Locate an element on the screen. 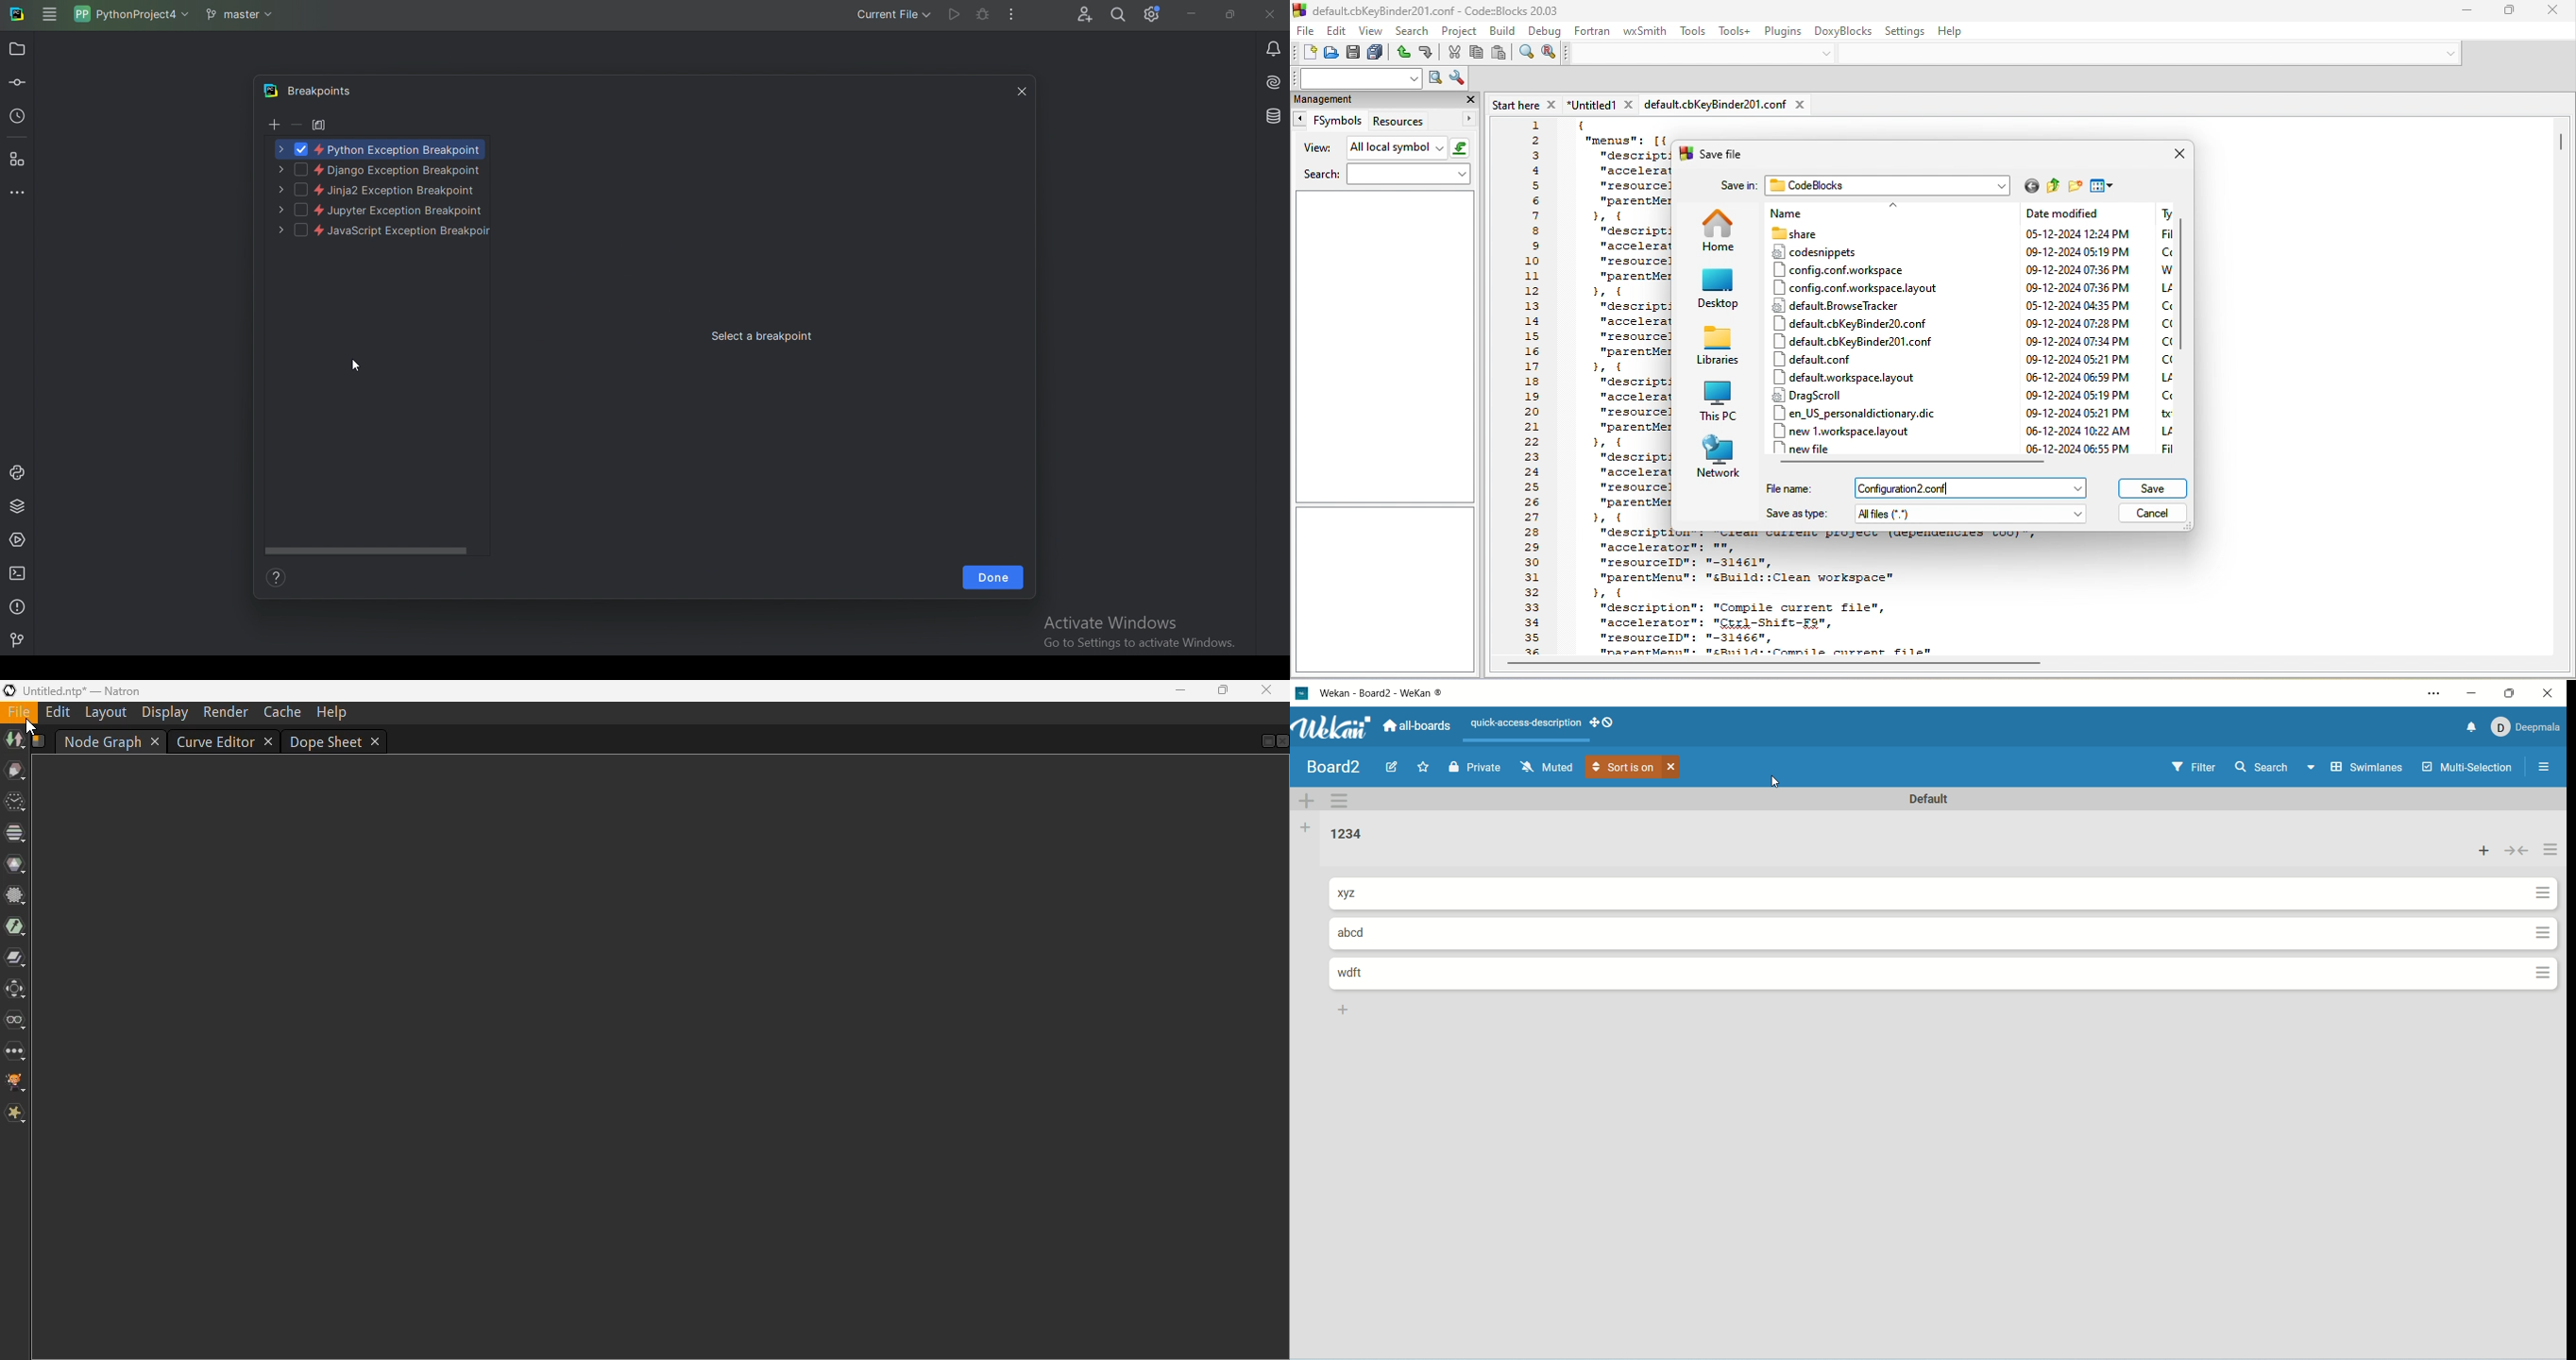 This screenshot has width=2576, height=1372. go to last folder is located at coordinates (2031, 186).